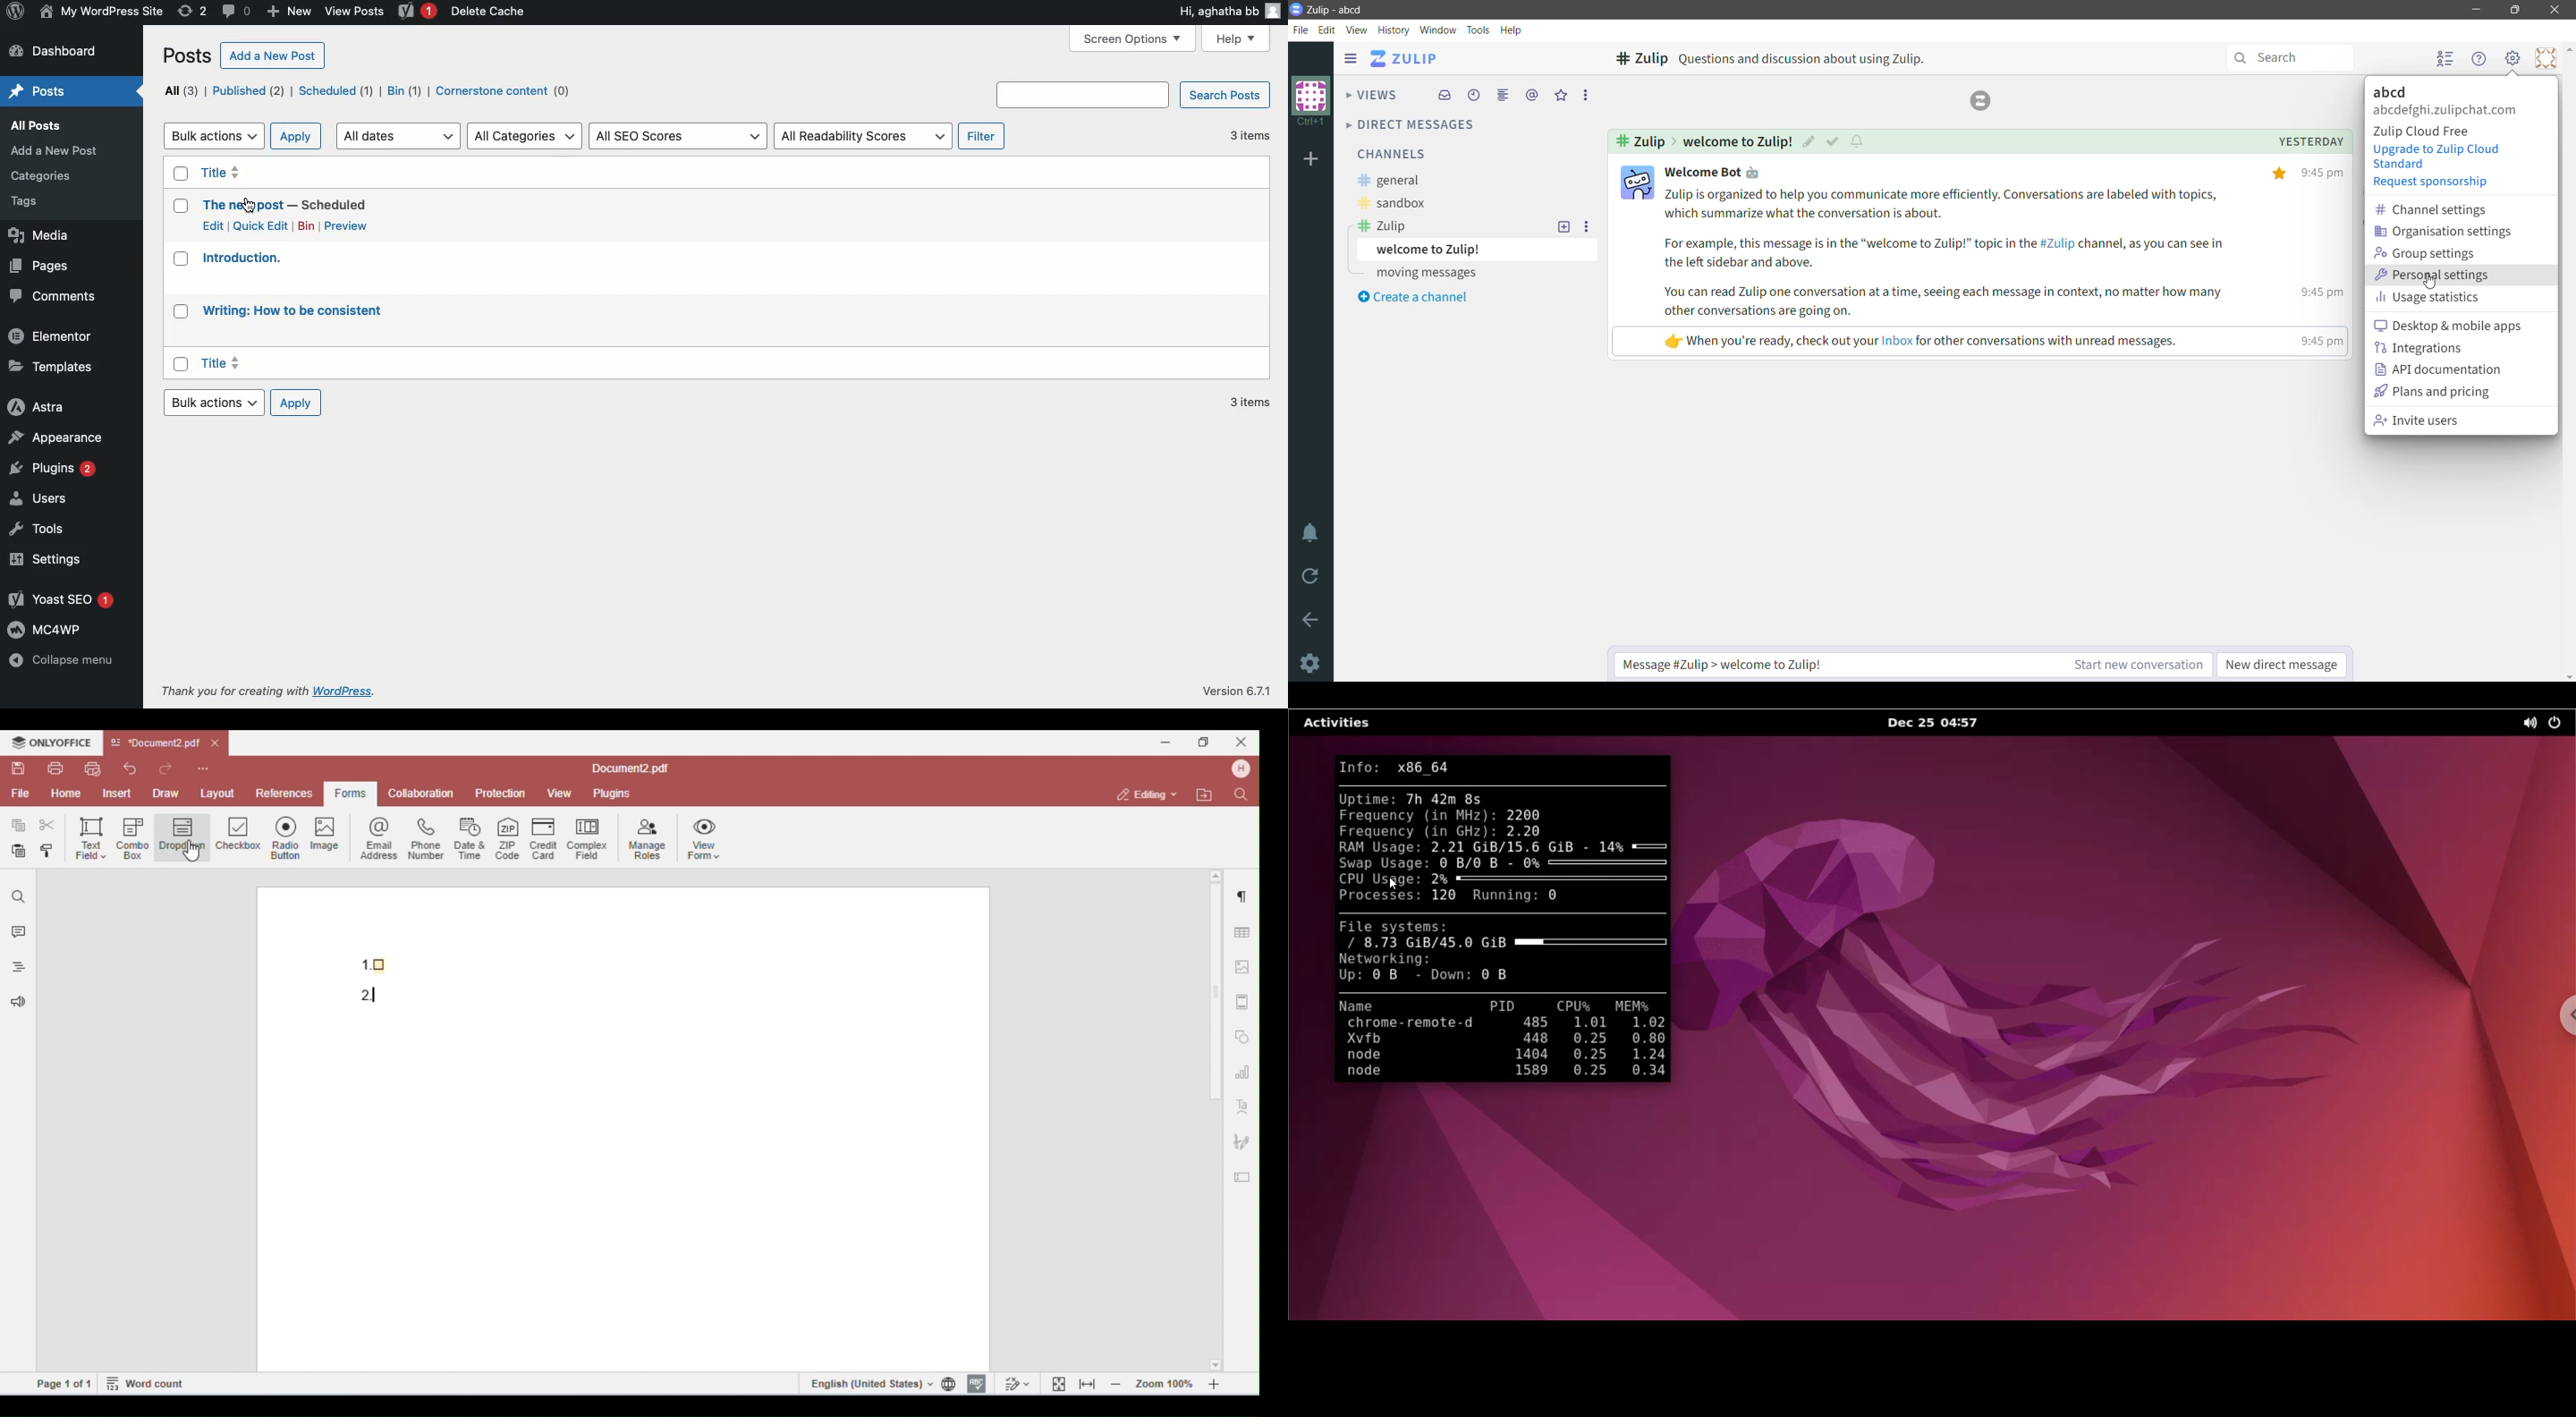  Describe the element at coordinates (2447, 392) in the screenshot. I see `Plans and pricing` at that location.